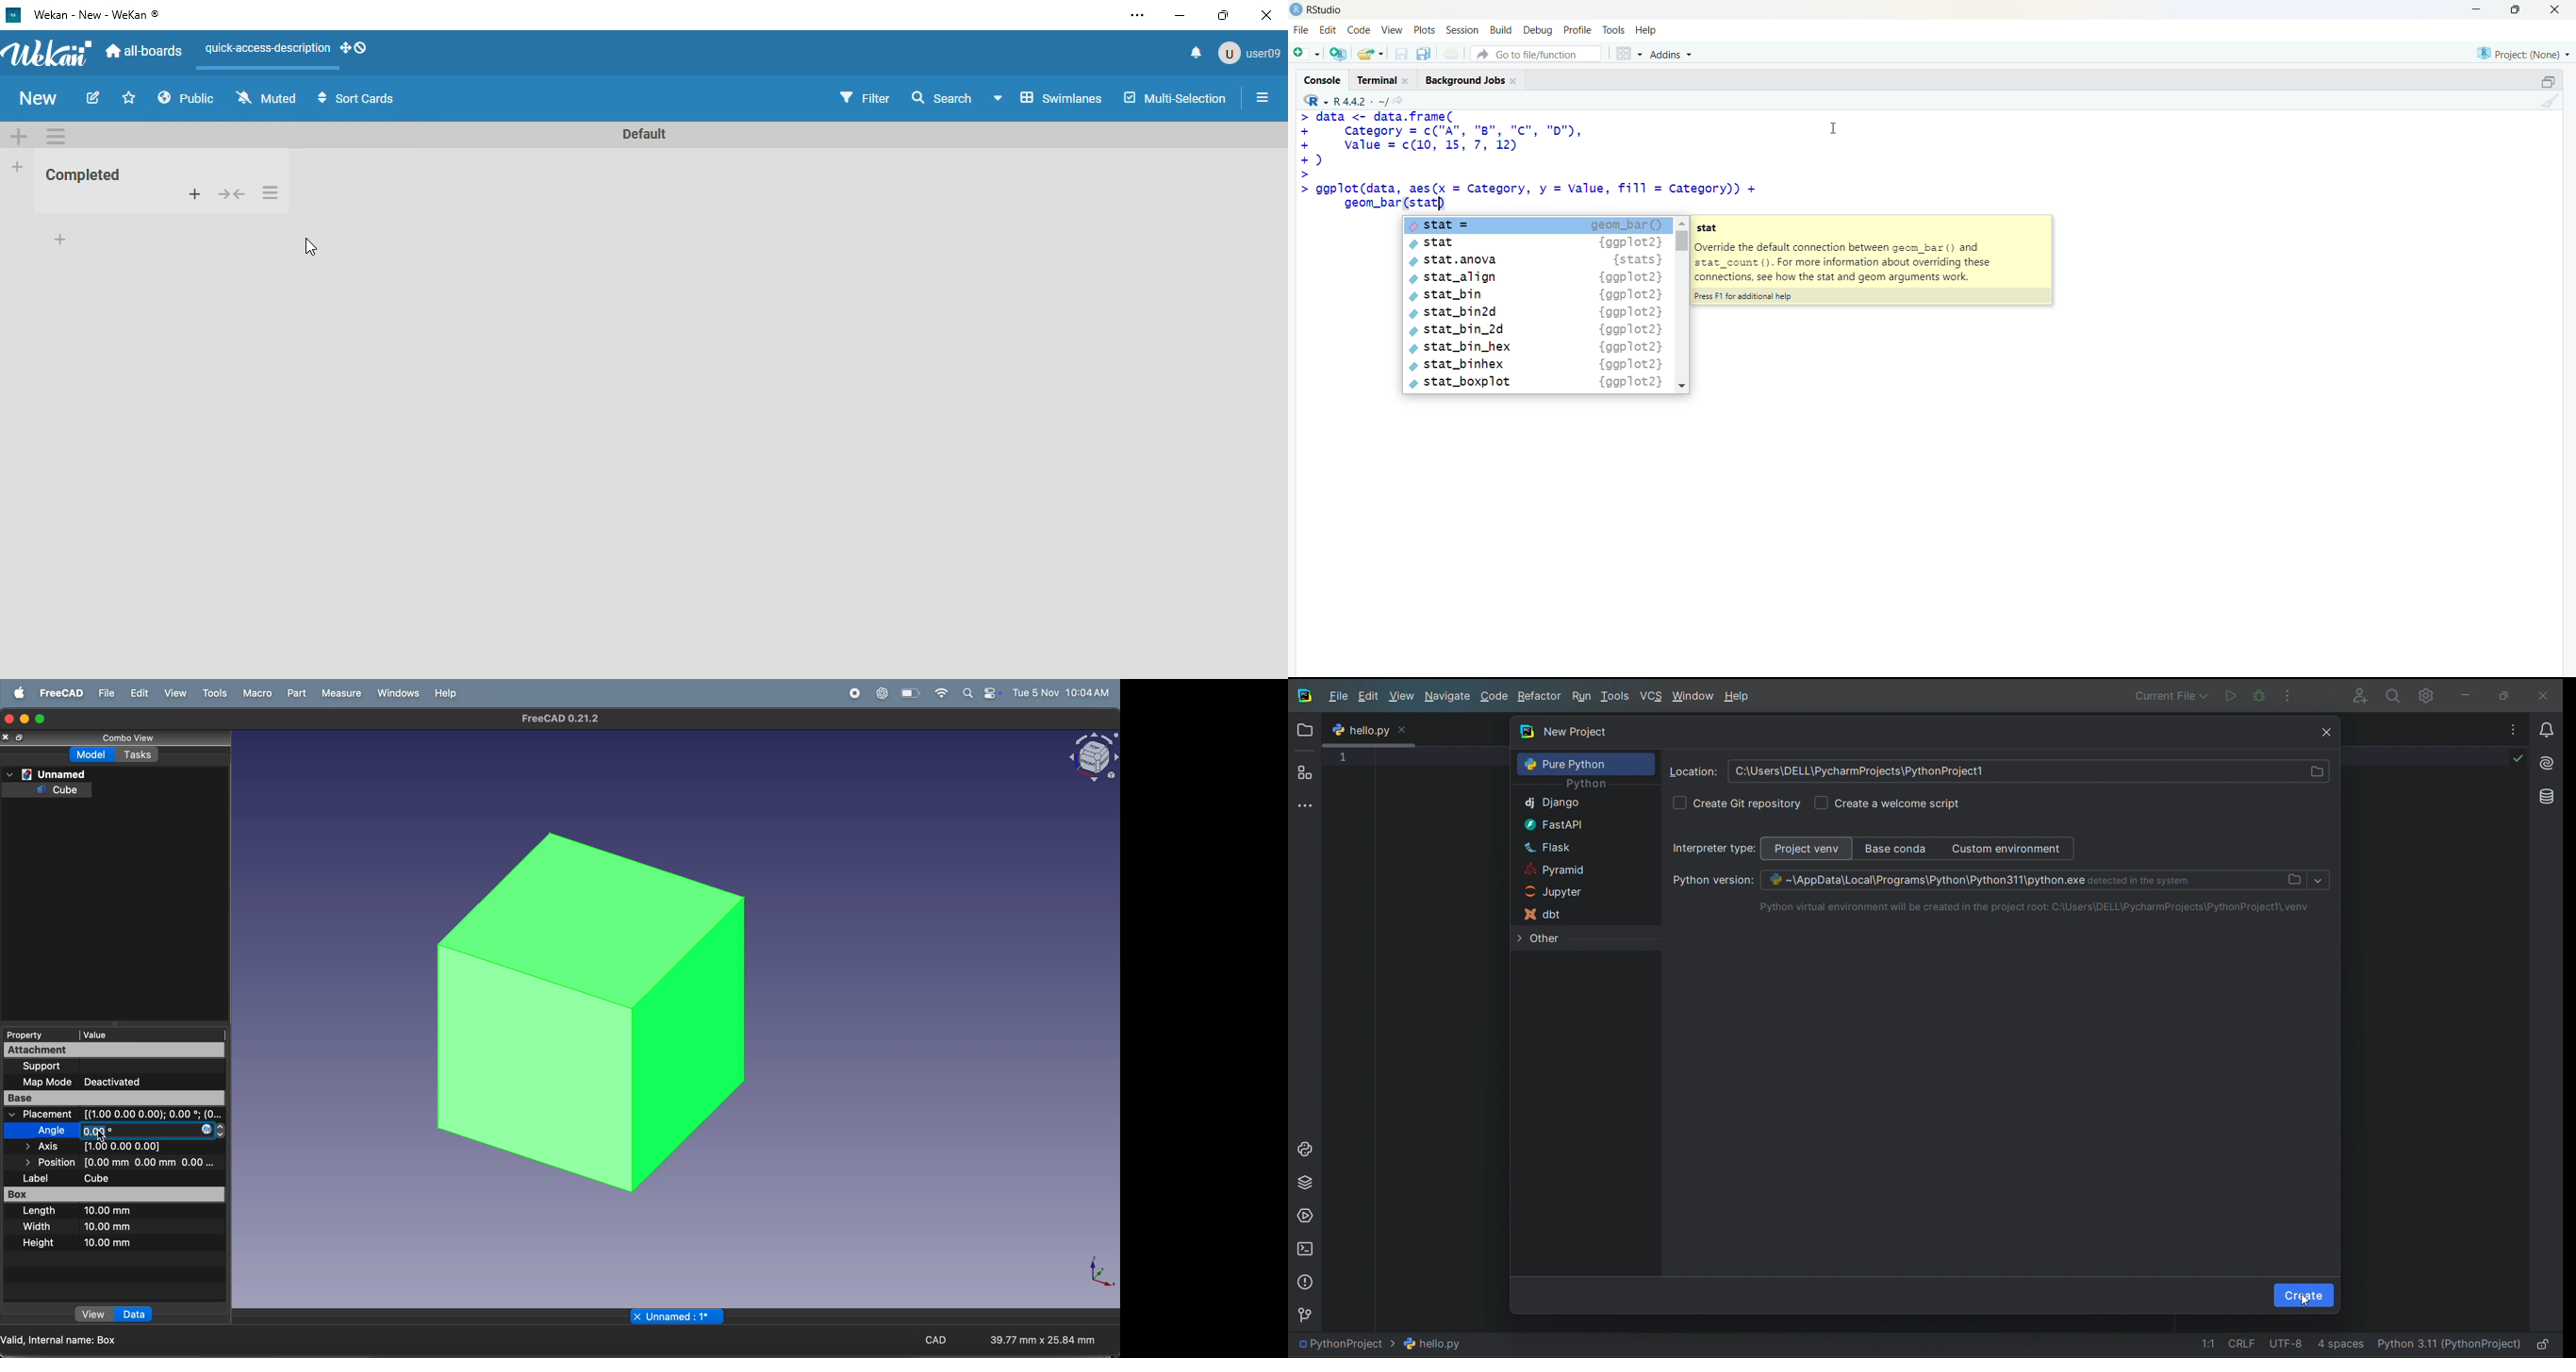  I want to click on profile, so click(1576, 31).